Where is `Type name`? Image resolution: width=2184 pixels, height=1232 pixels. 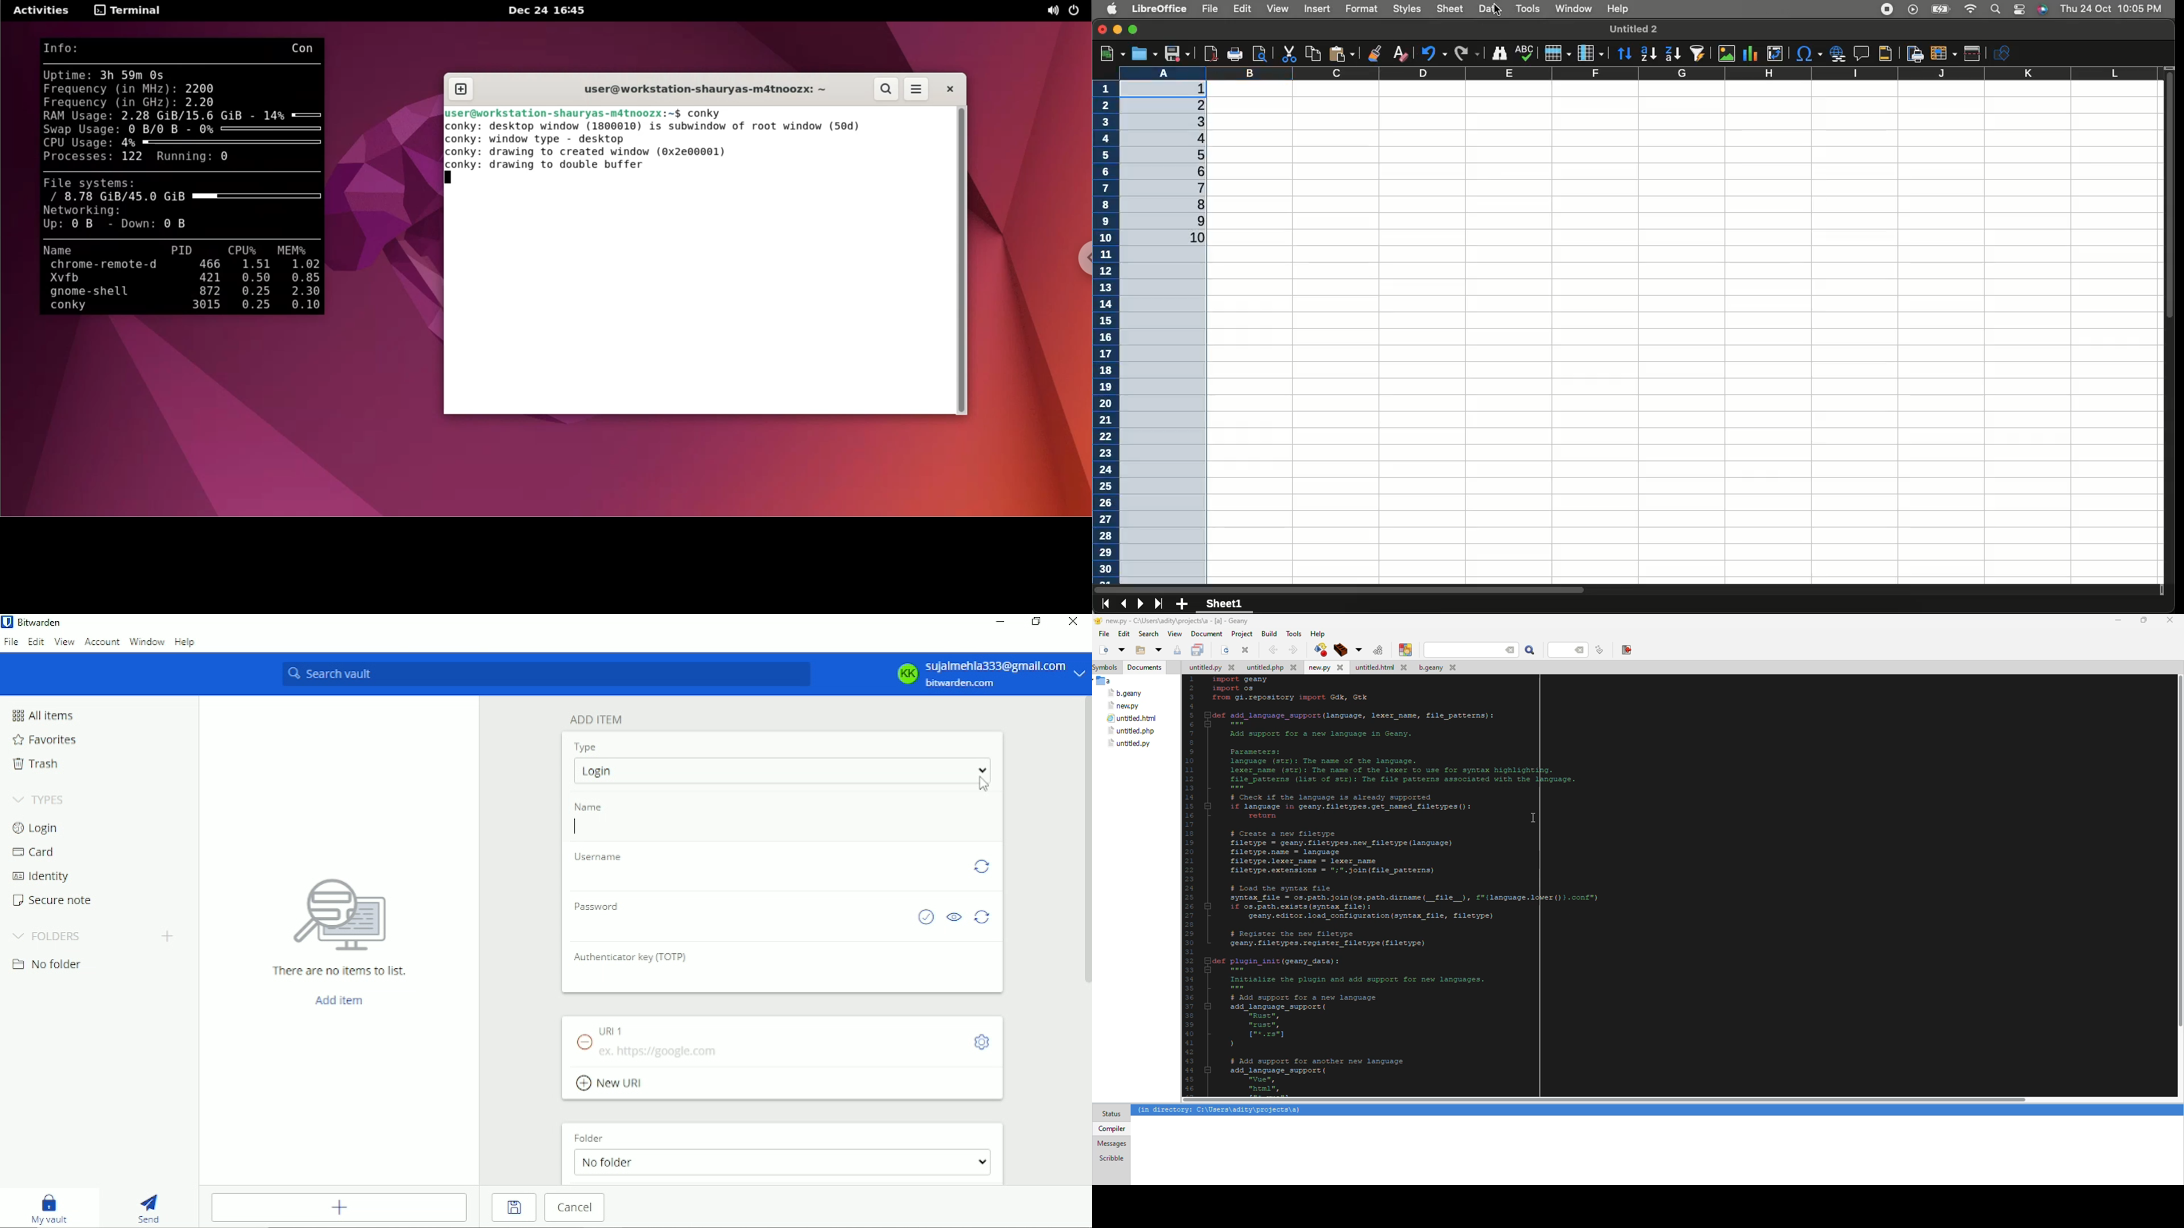
Type name is located at coordinates (686, 827).